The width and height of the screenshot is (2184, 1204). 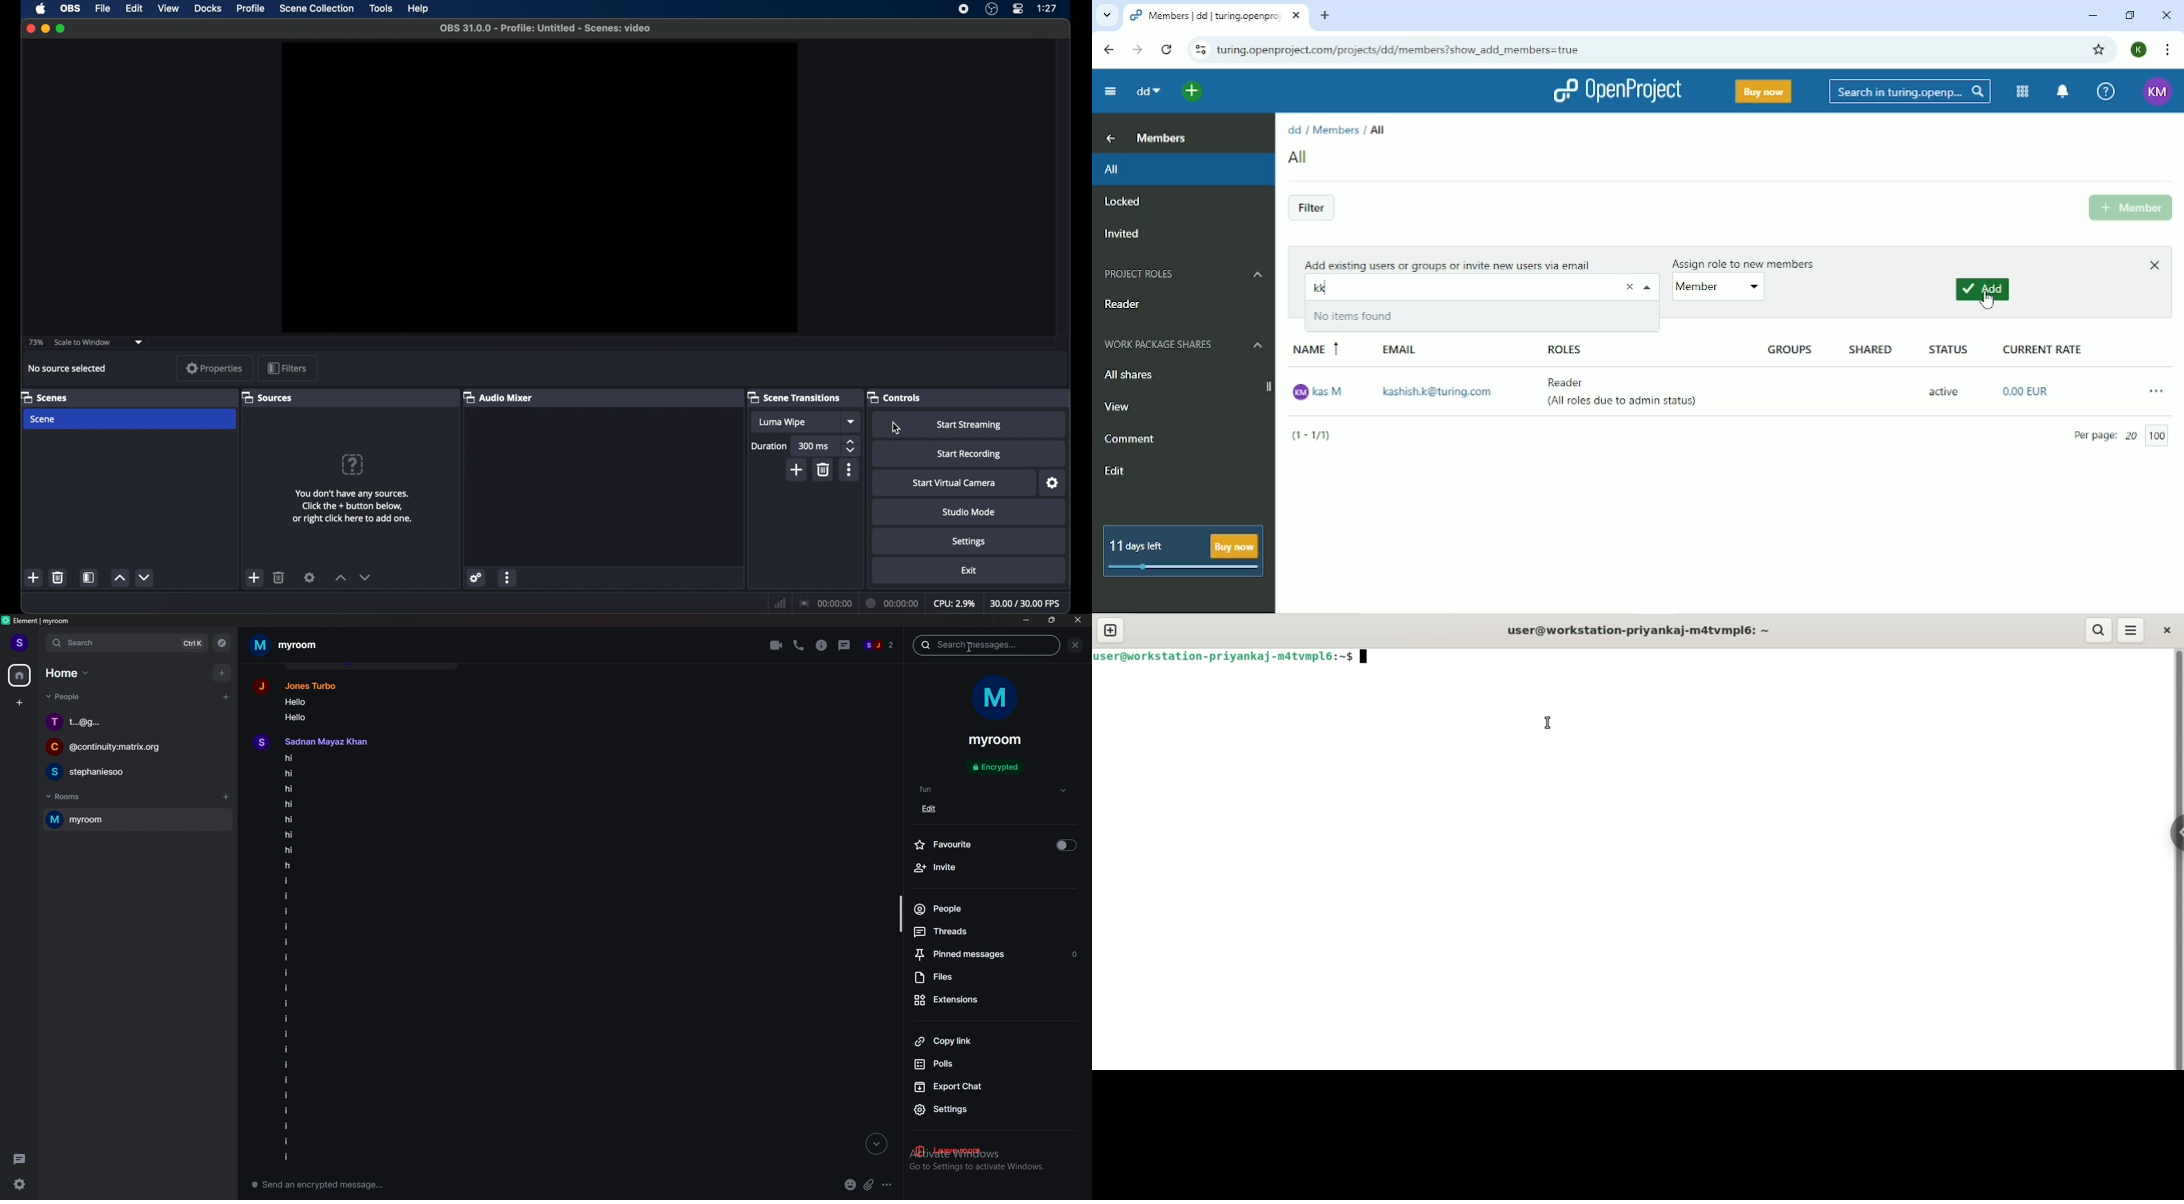 I want to click on edit, so click(x=134, y=9).